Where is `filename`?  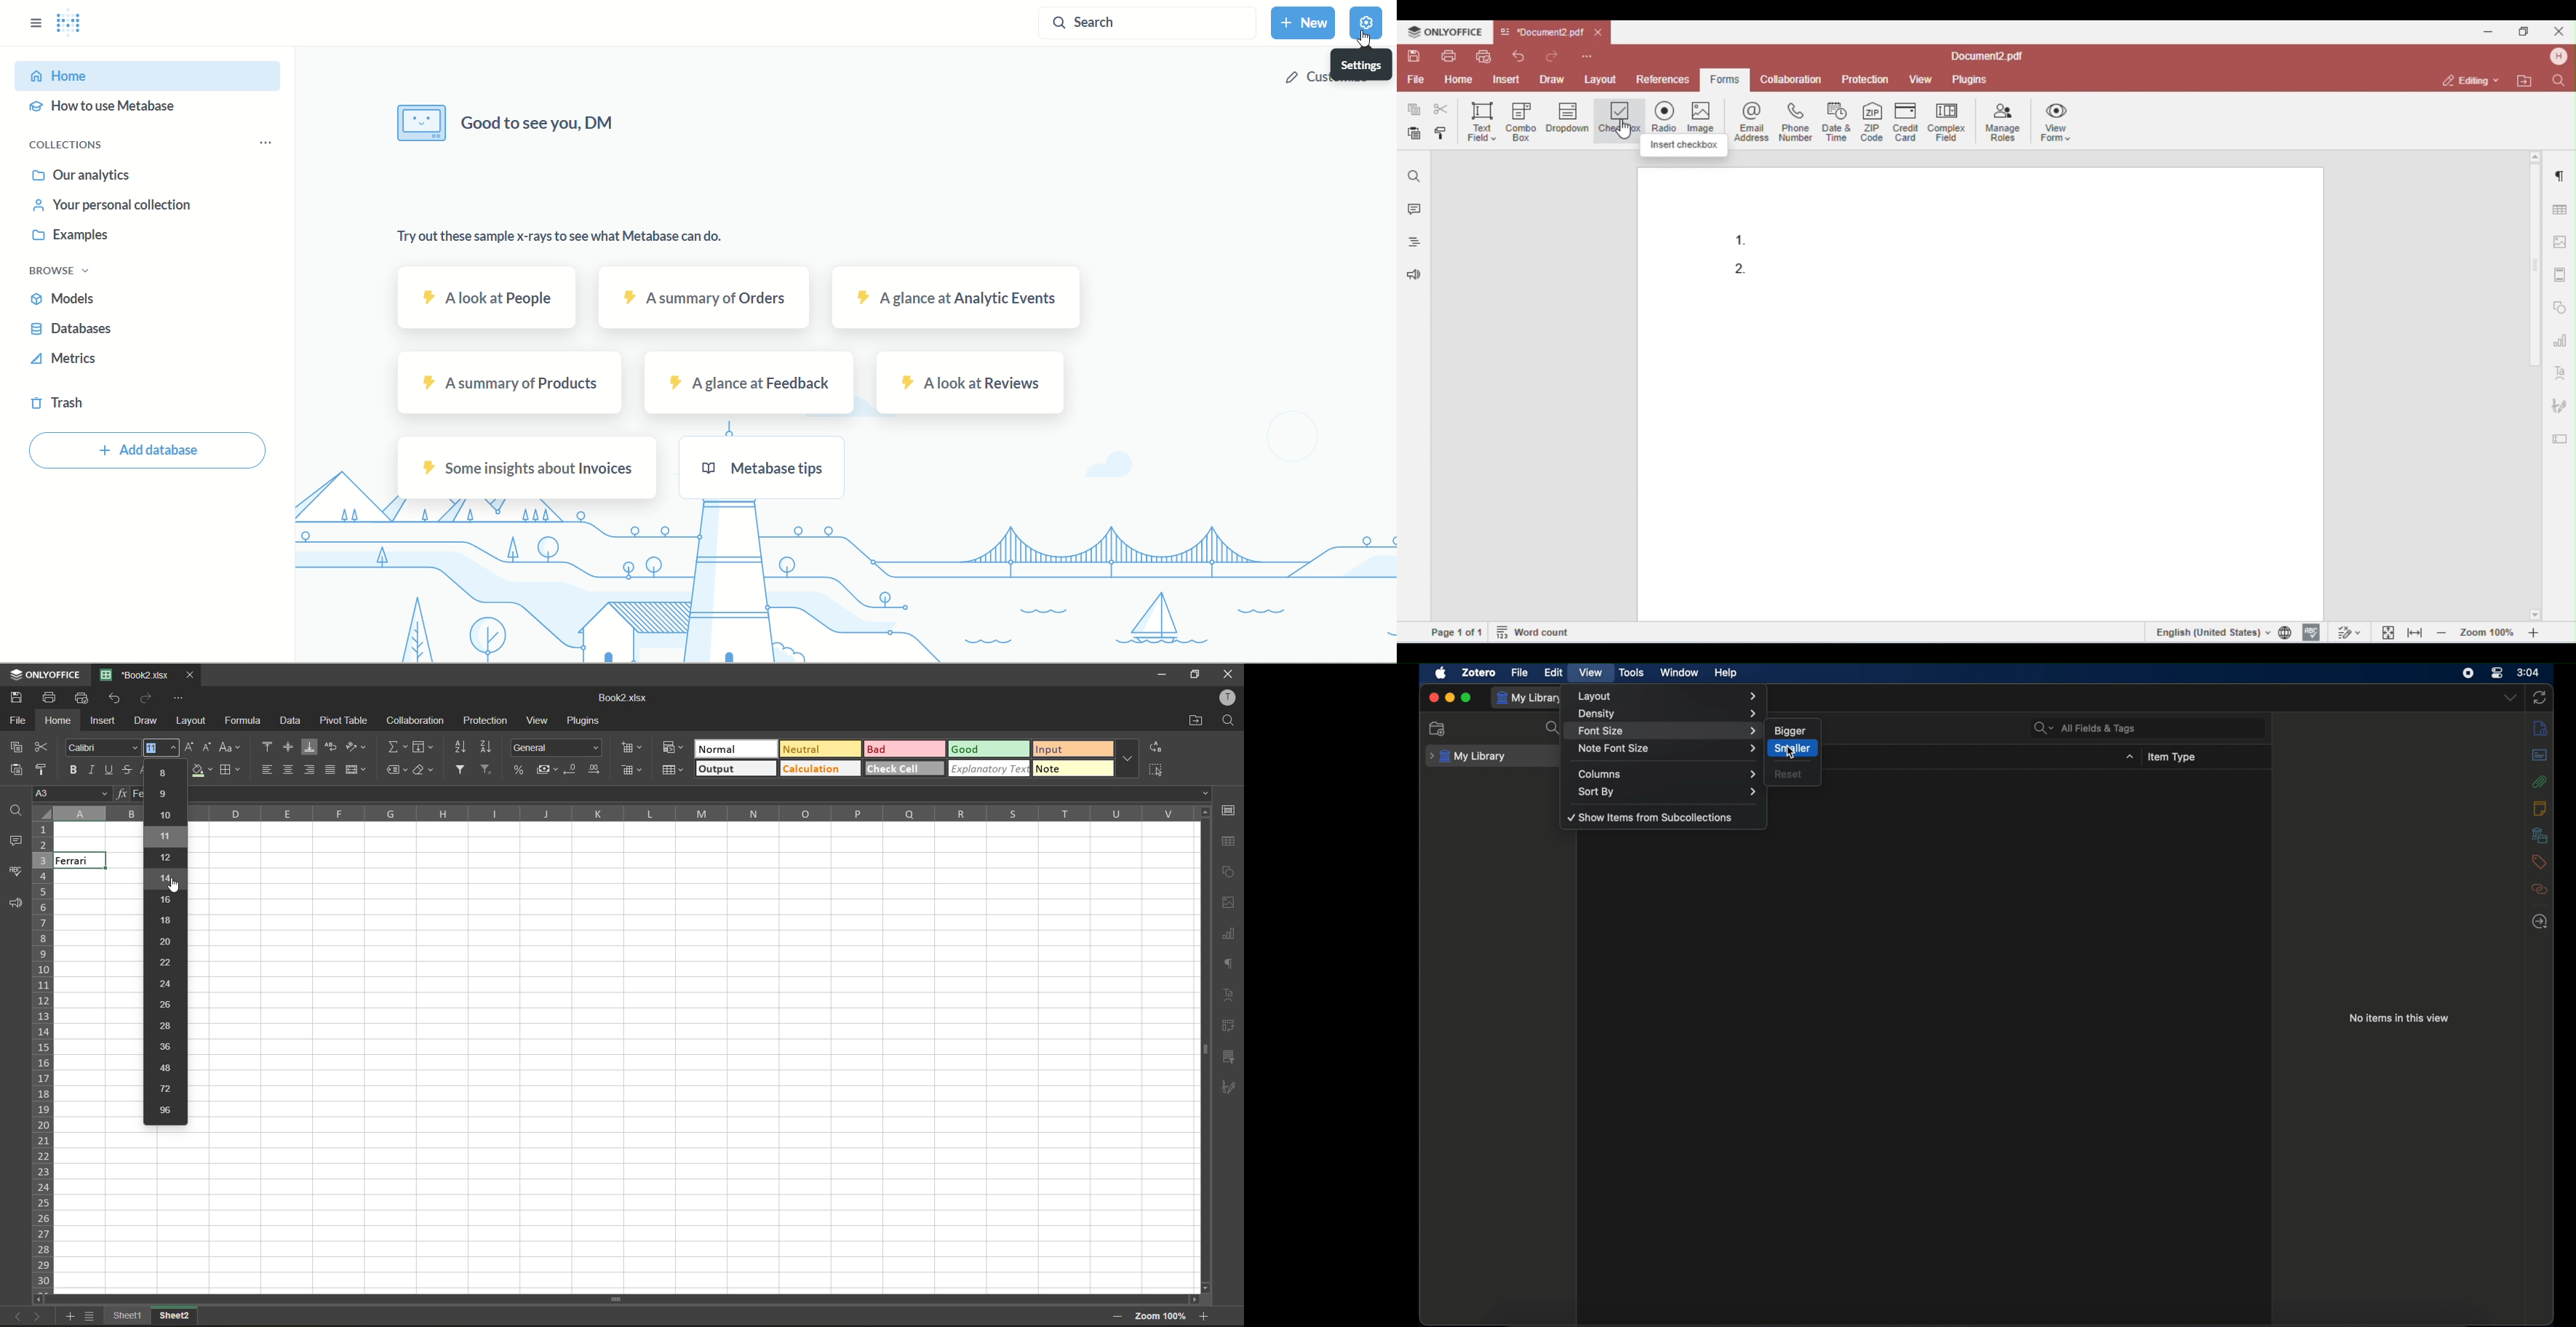 filename is located at coordinates (619, 699).